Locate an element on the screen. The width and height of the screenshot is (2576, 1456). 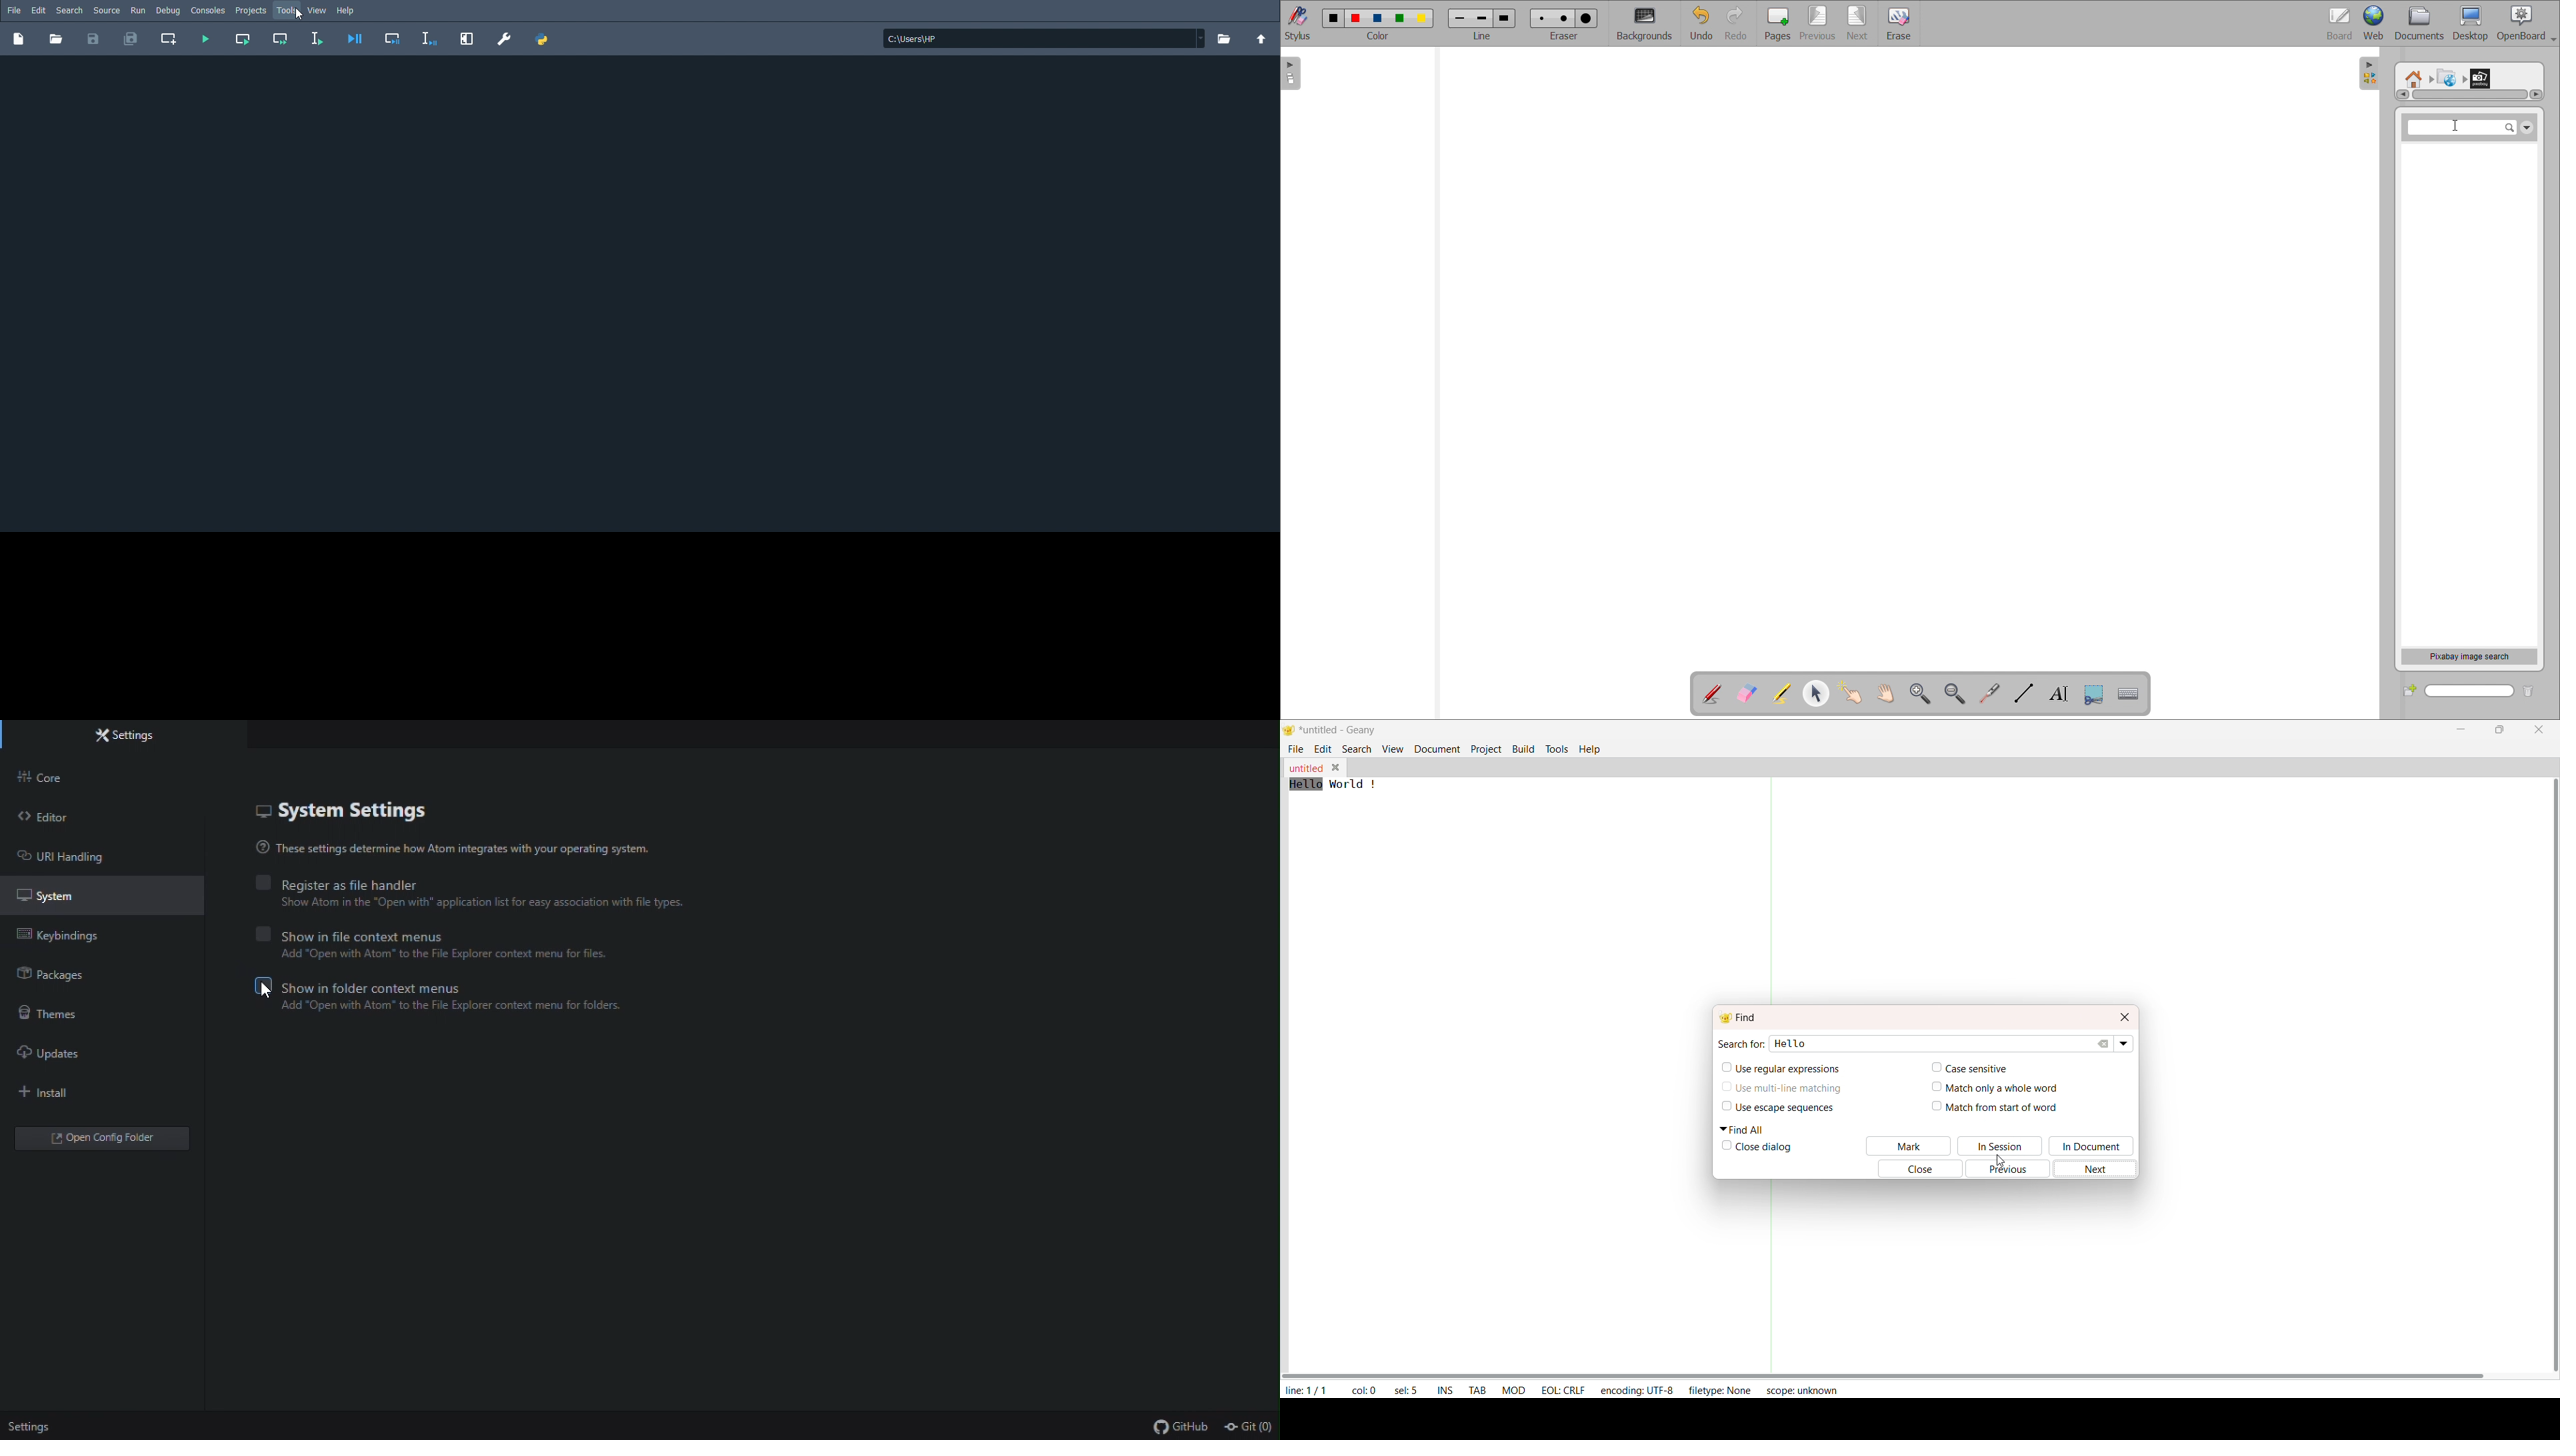
draw lines is located at coordinates (2024, 693).